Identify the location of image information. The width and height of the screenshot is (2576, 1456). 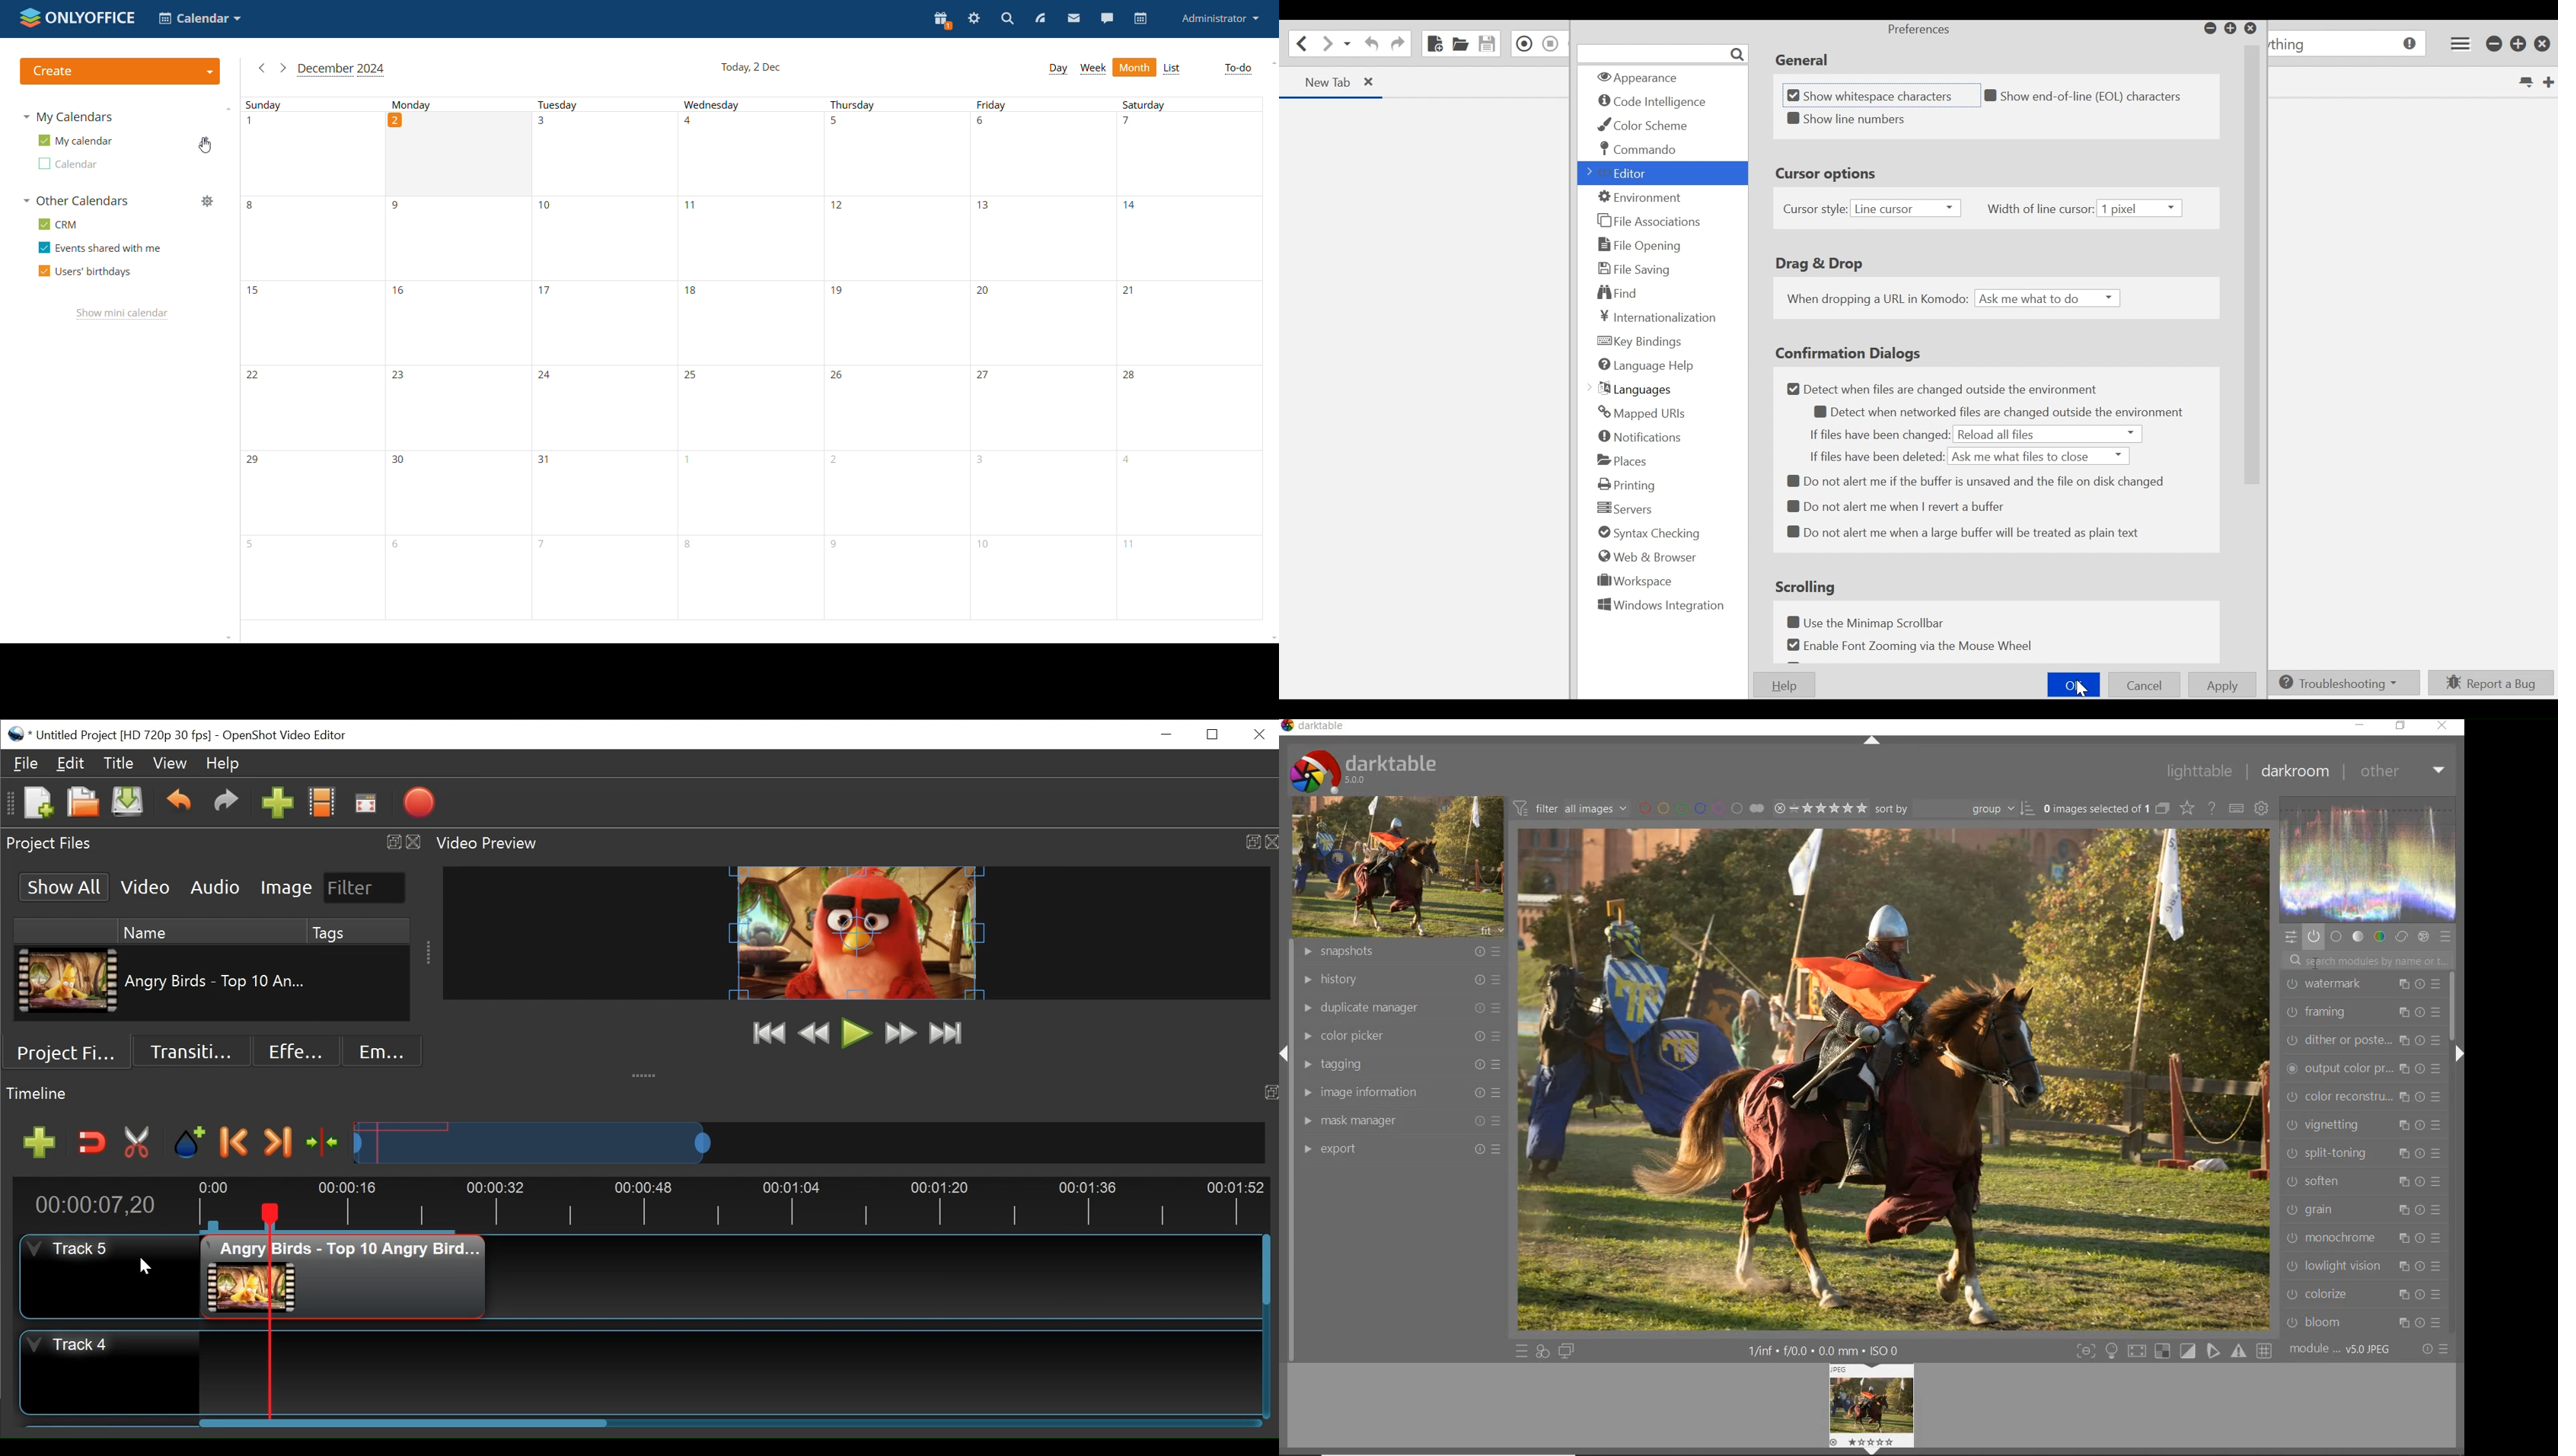
(1398, 1093).